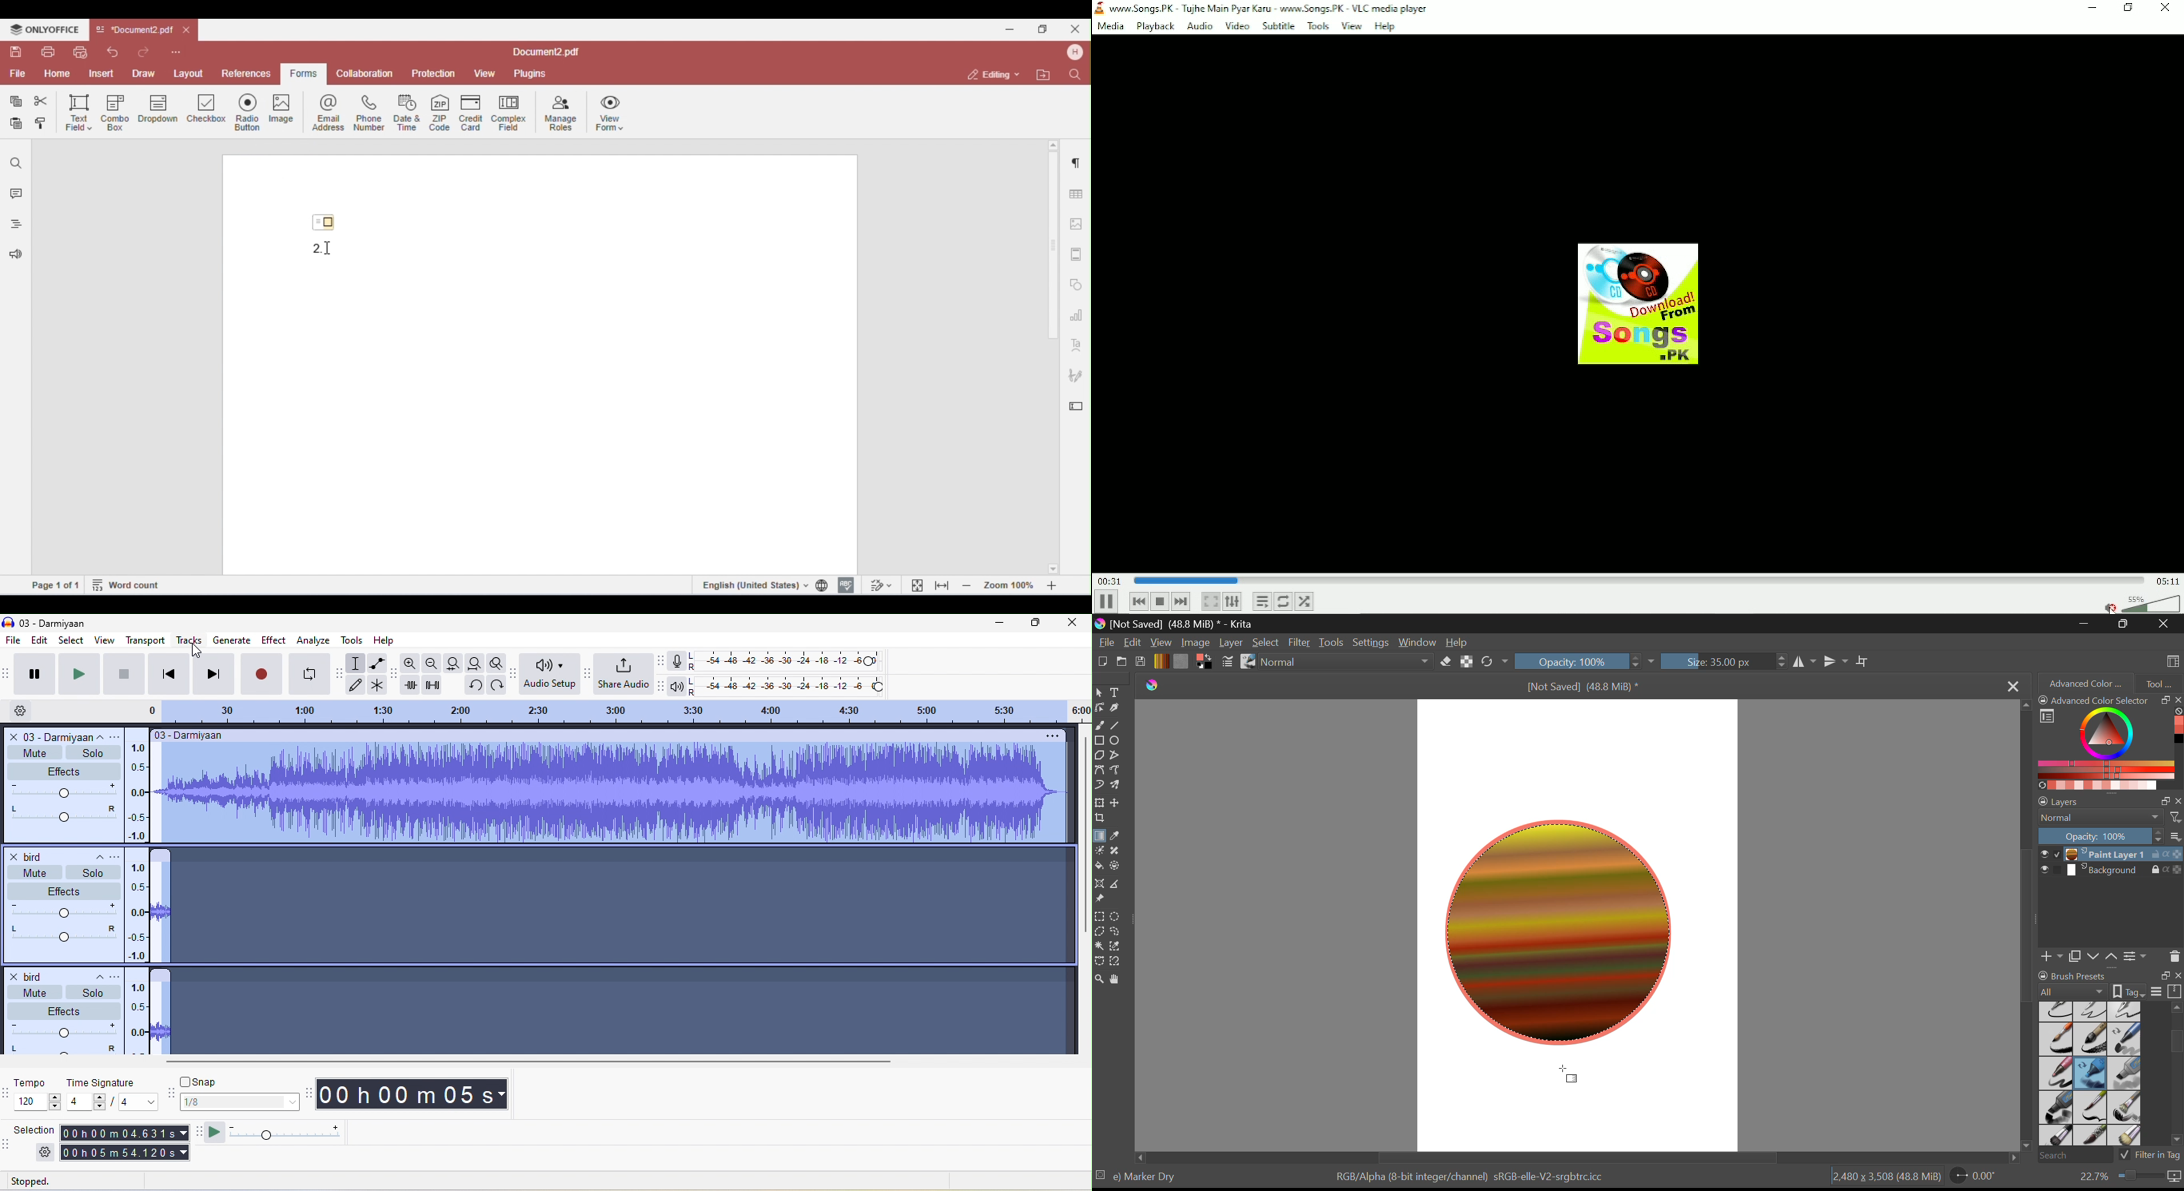 The width and height of the screenshot is (2184, 1204). I want to click on Freehand Path Tool, so click(1115, 769).